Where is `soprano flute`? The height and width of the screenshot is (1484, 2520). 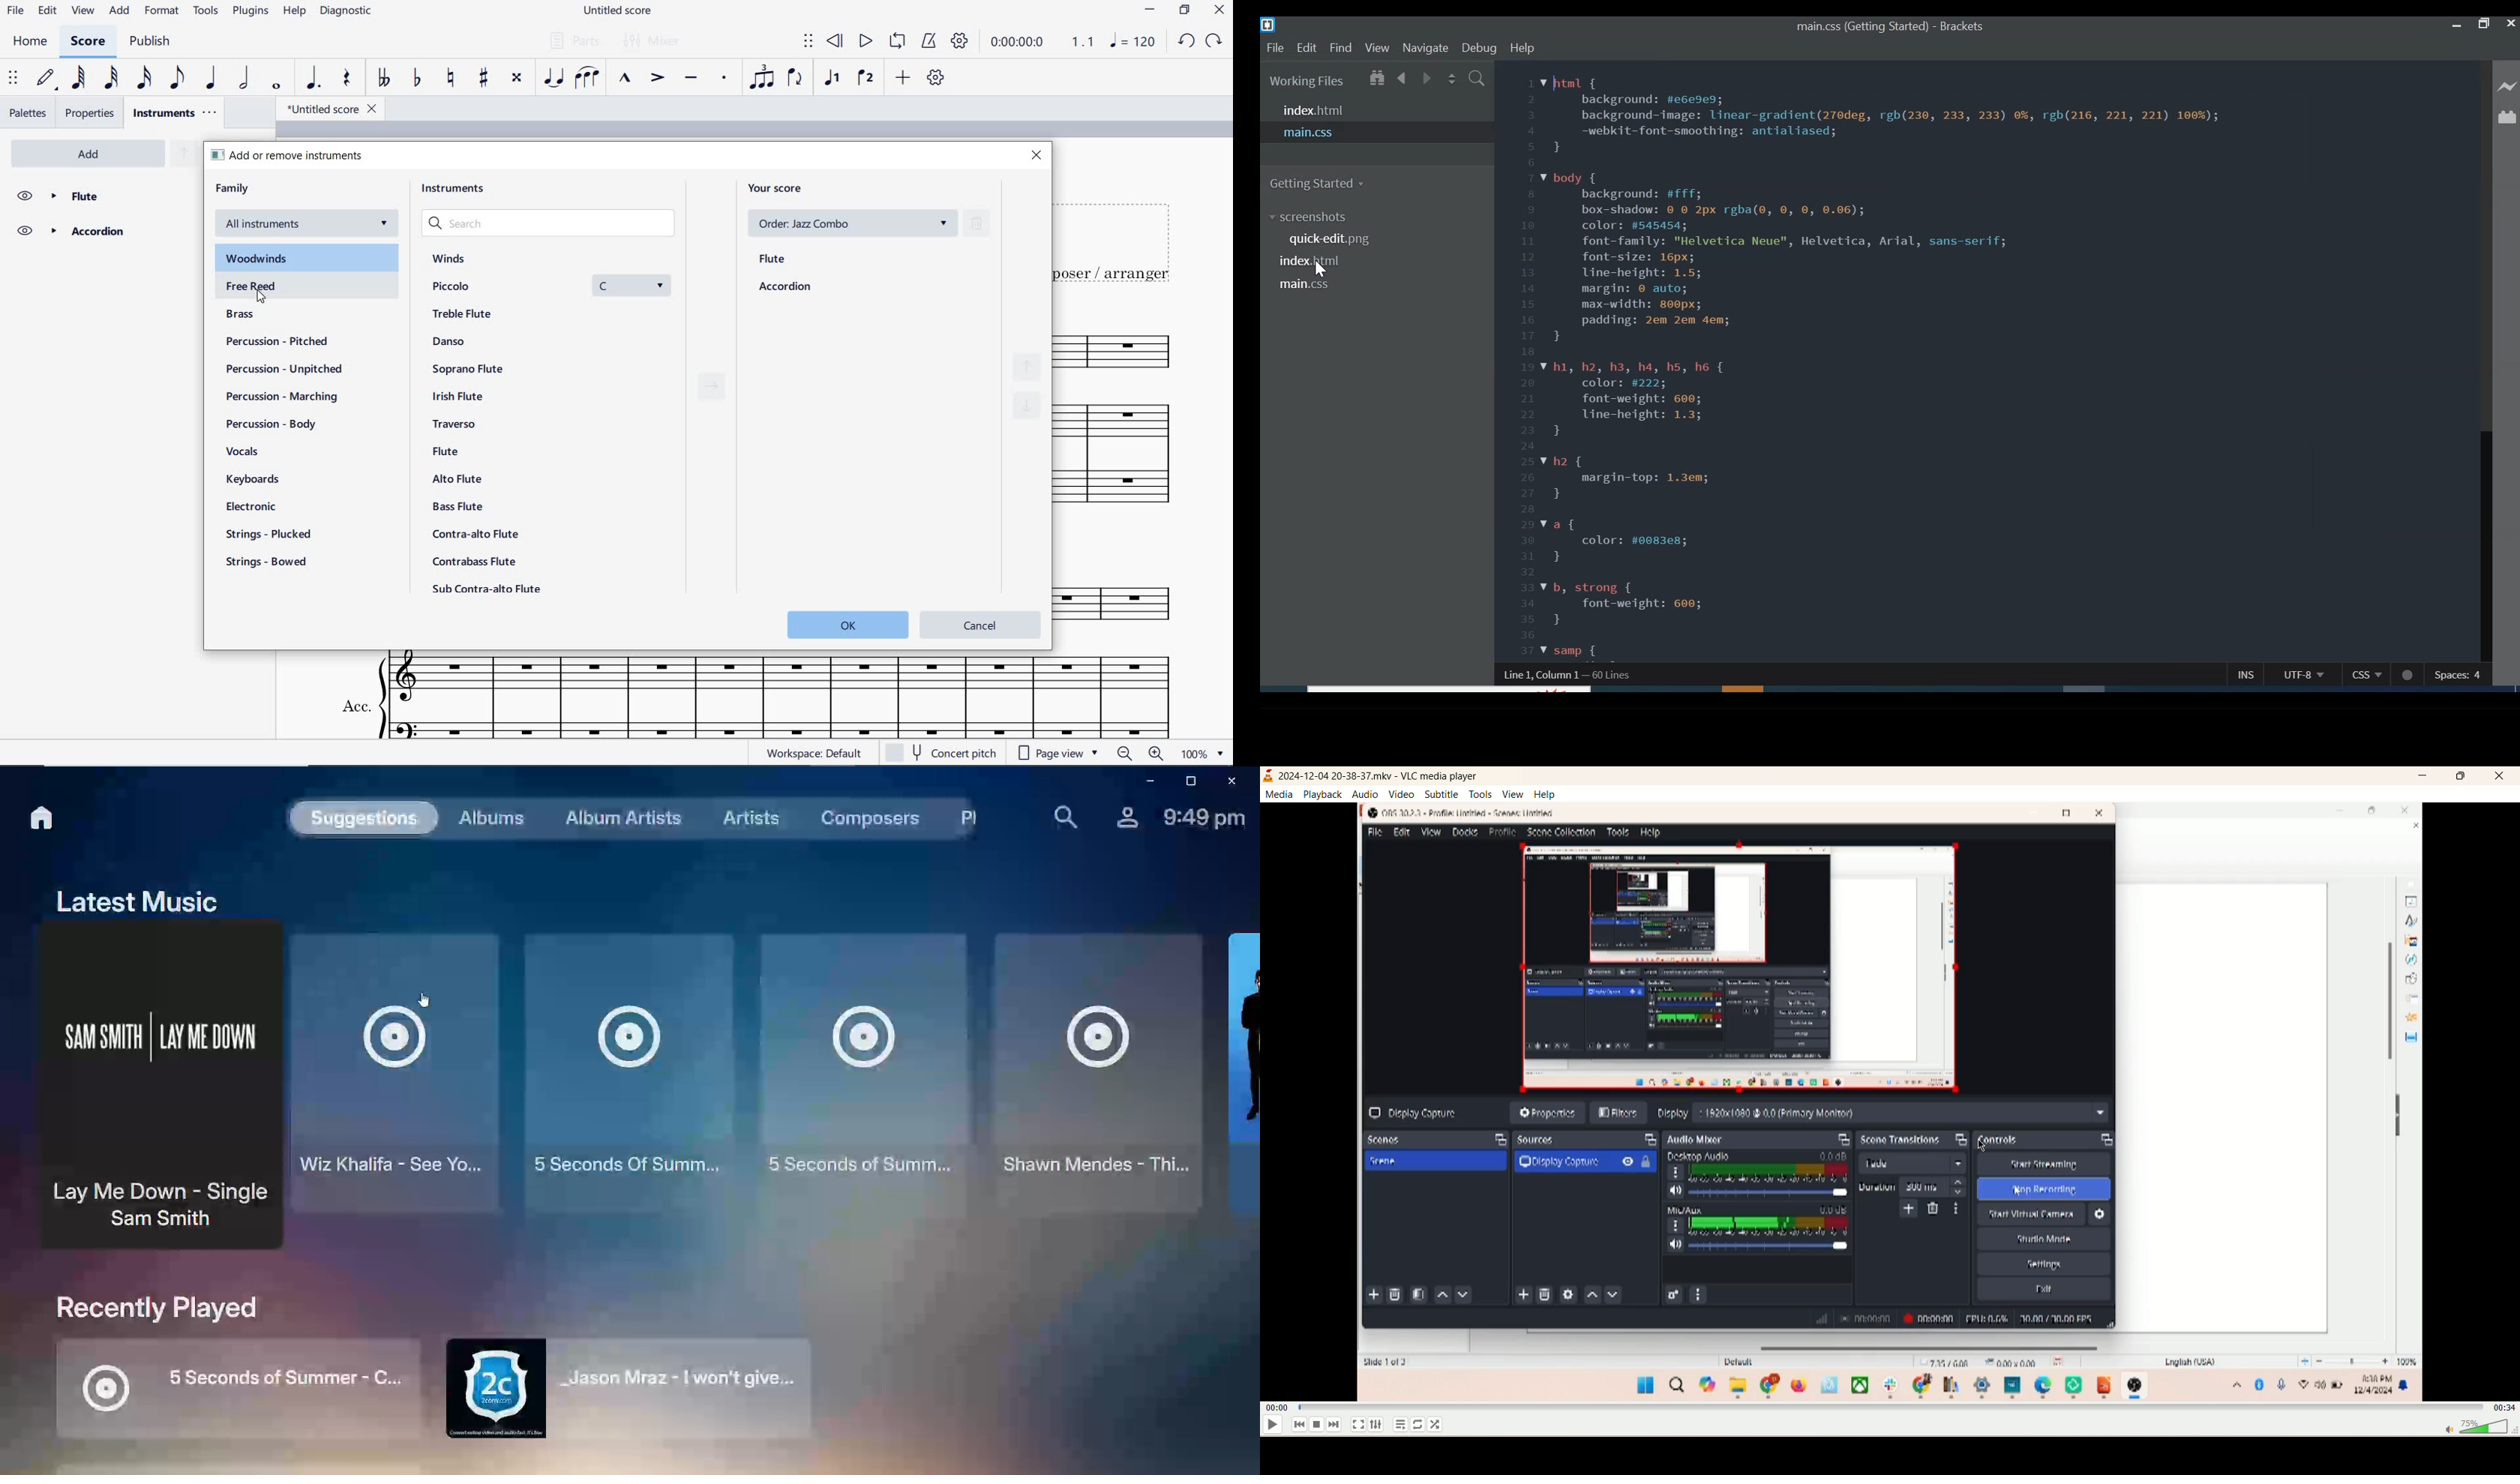 soprano flute is located at coordinates (466, 369).